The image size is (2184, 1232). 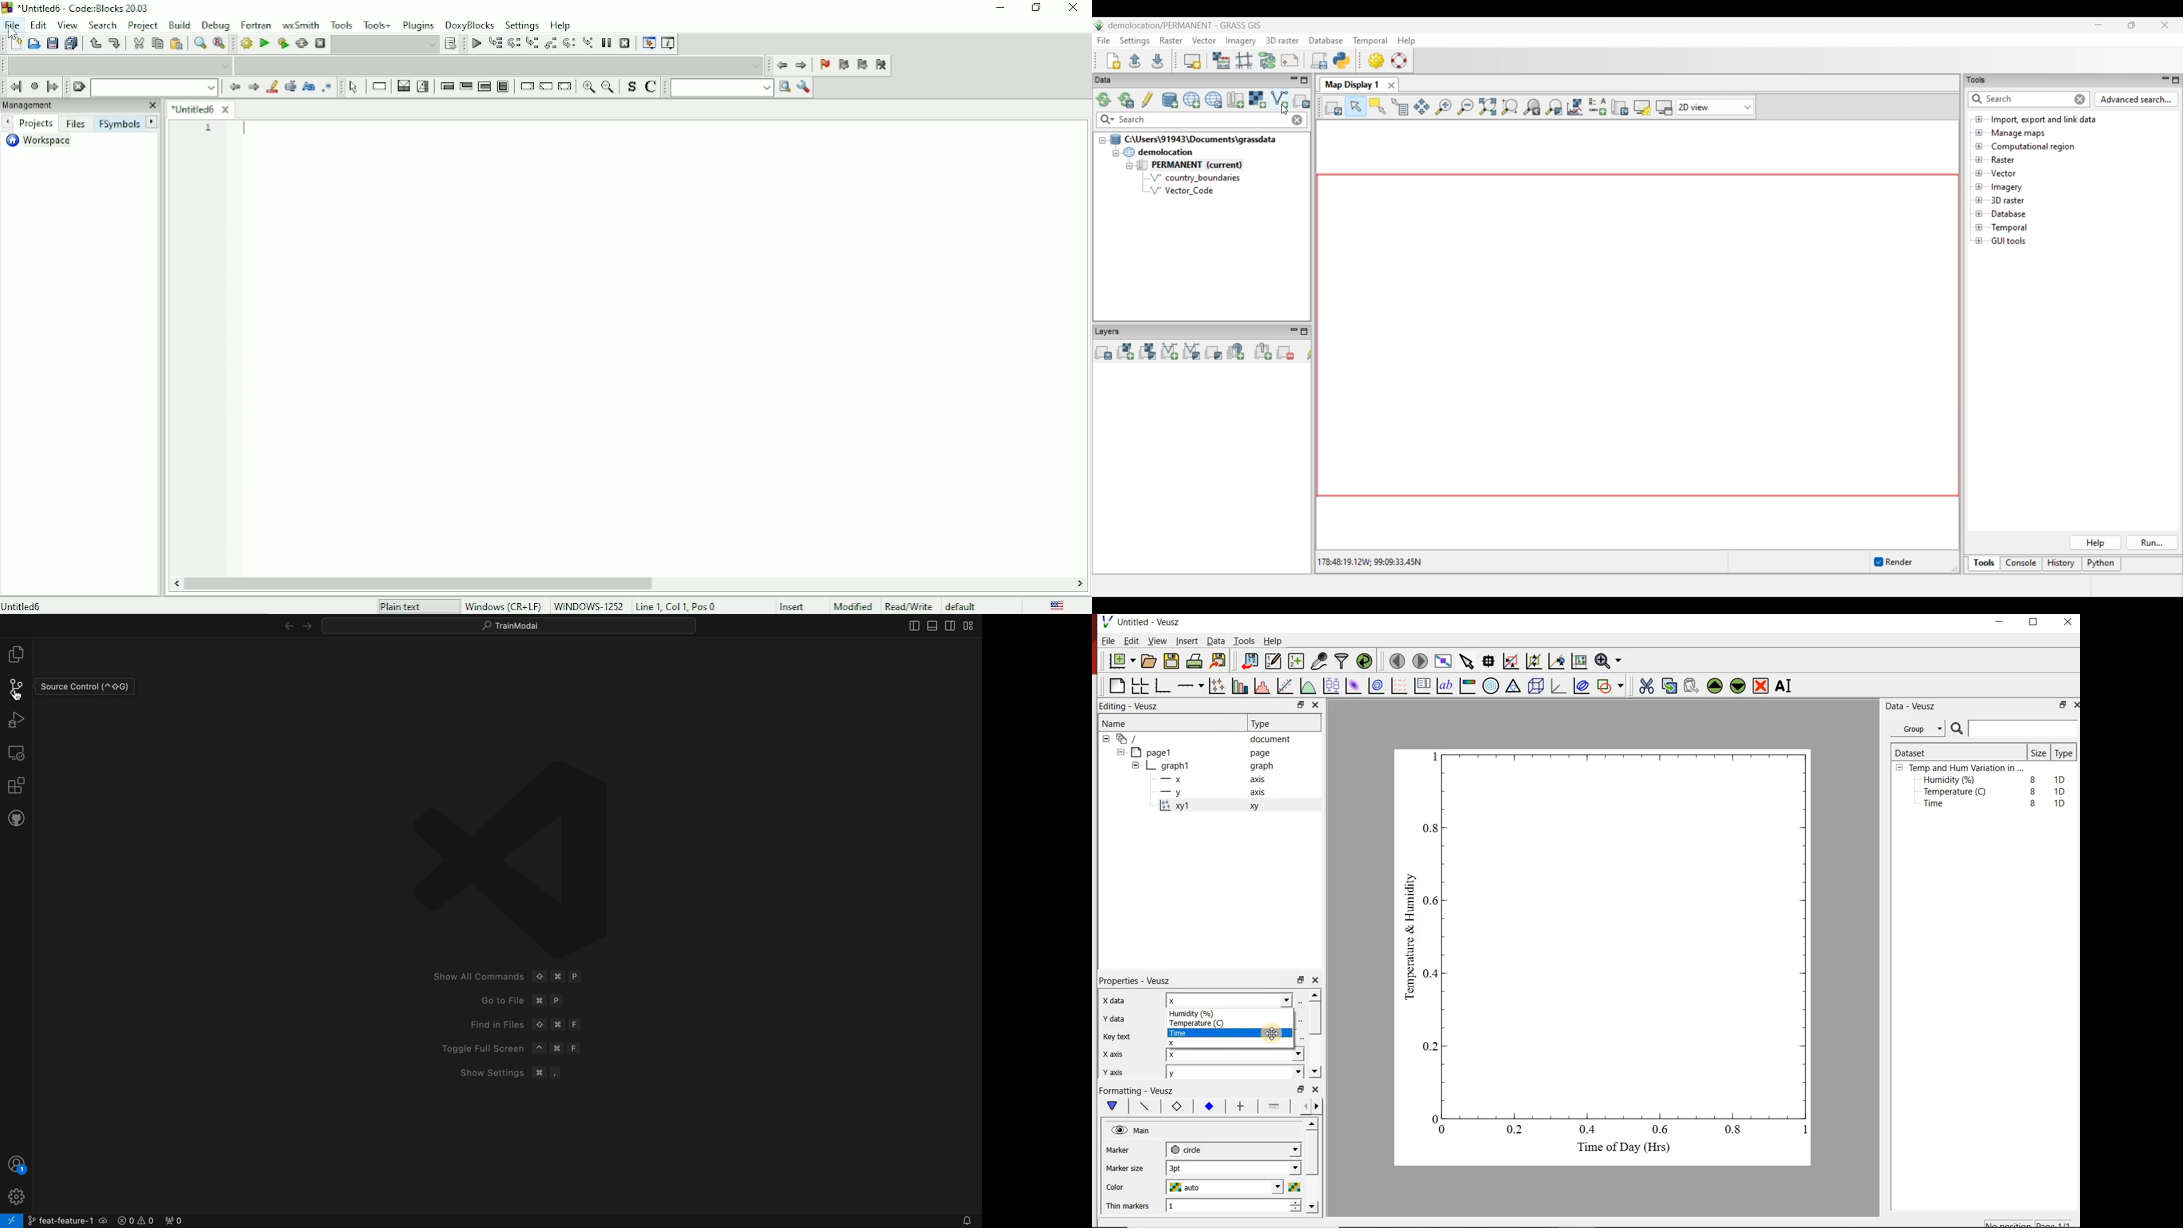 I want to click on Debug/Continue, so click(x=476, y=44).